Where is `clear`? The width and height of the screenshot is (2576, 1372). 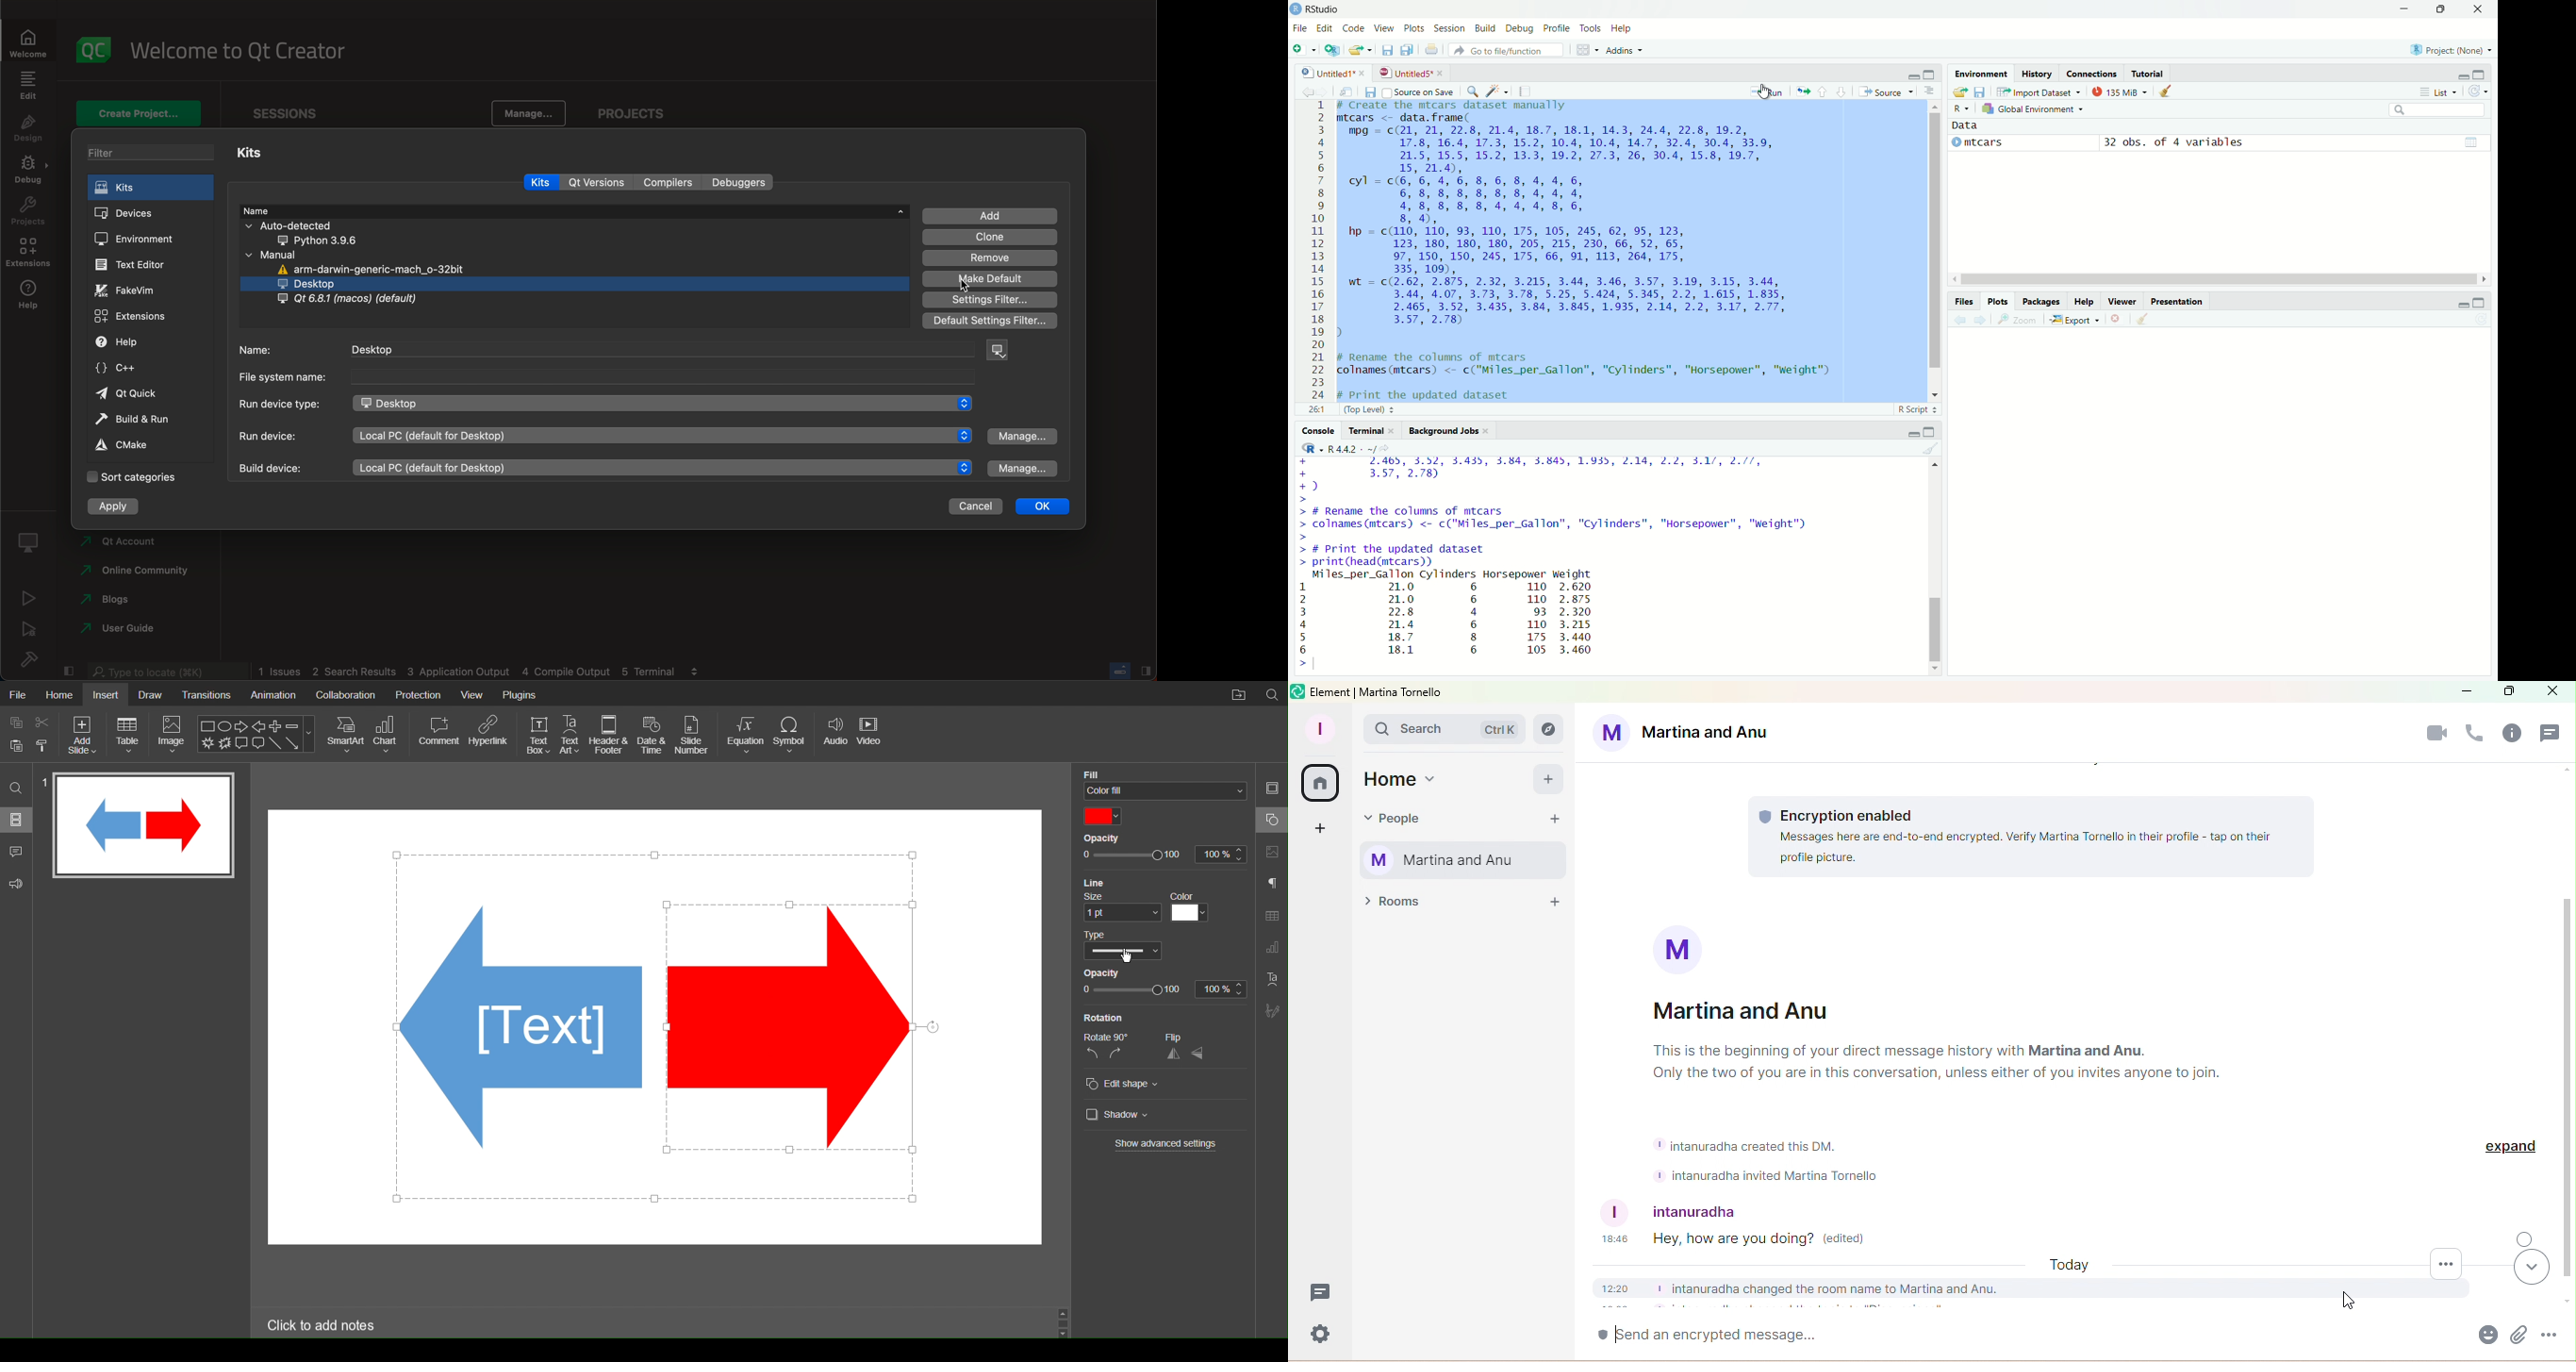 clear is located at coordinates (2171, 92).